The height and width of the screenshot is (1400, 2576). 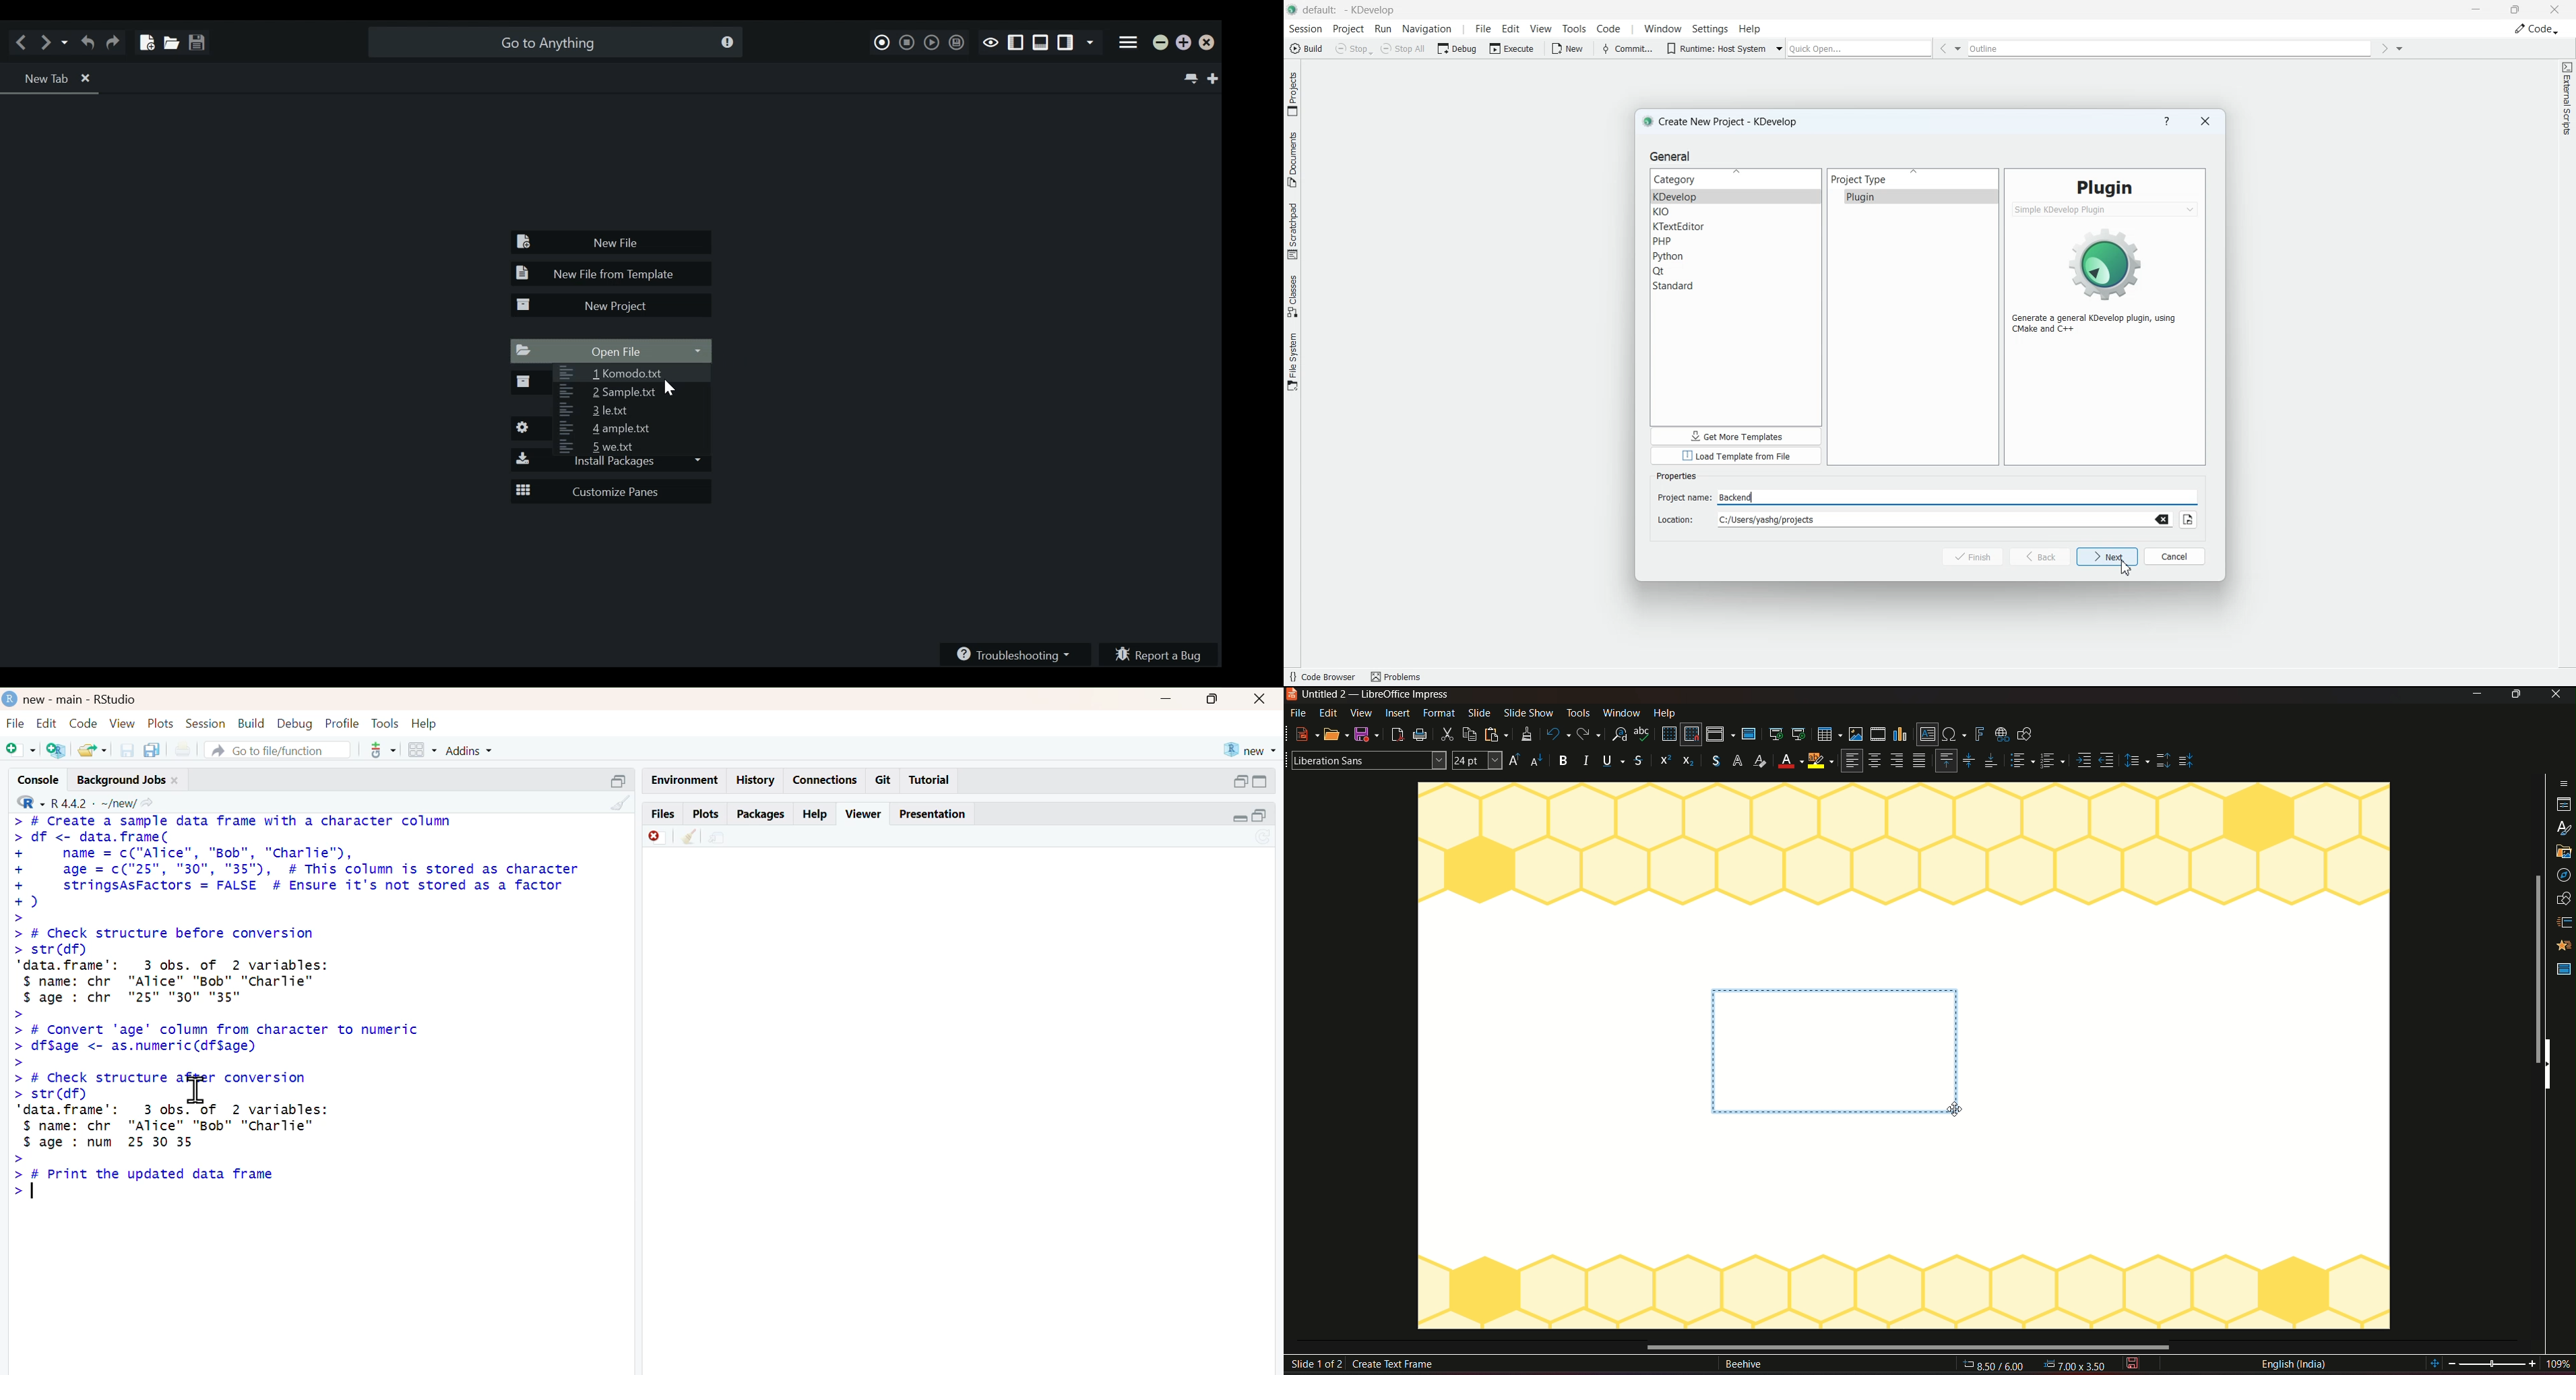 I want to click on Untitled 2 — LibreOffice Impress, so click(x=1369, y=696).